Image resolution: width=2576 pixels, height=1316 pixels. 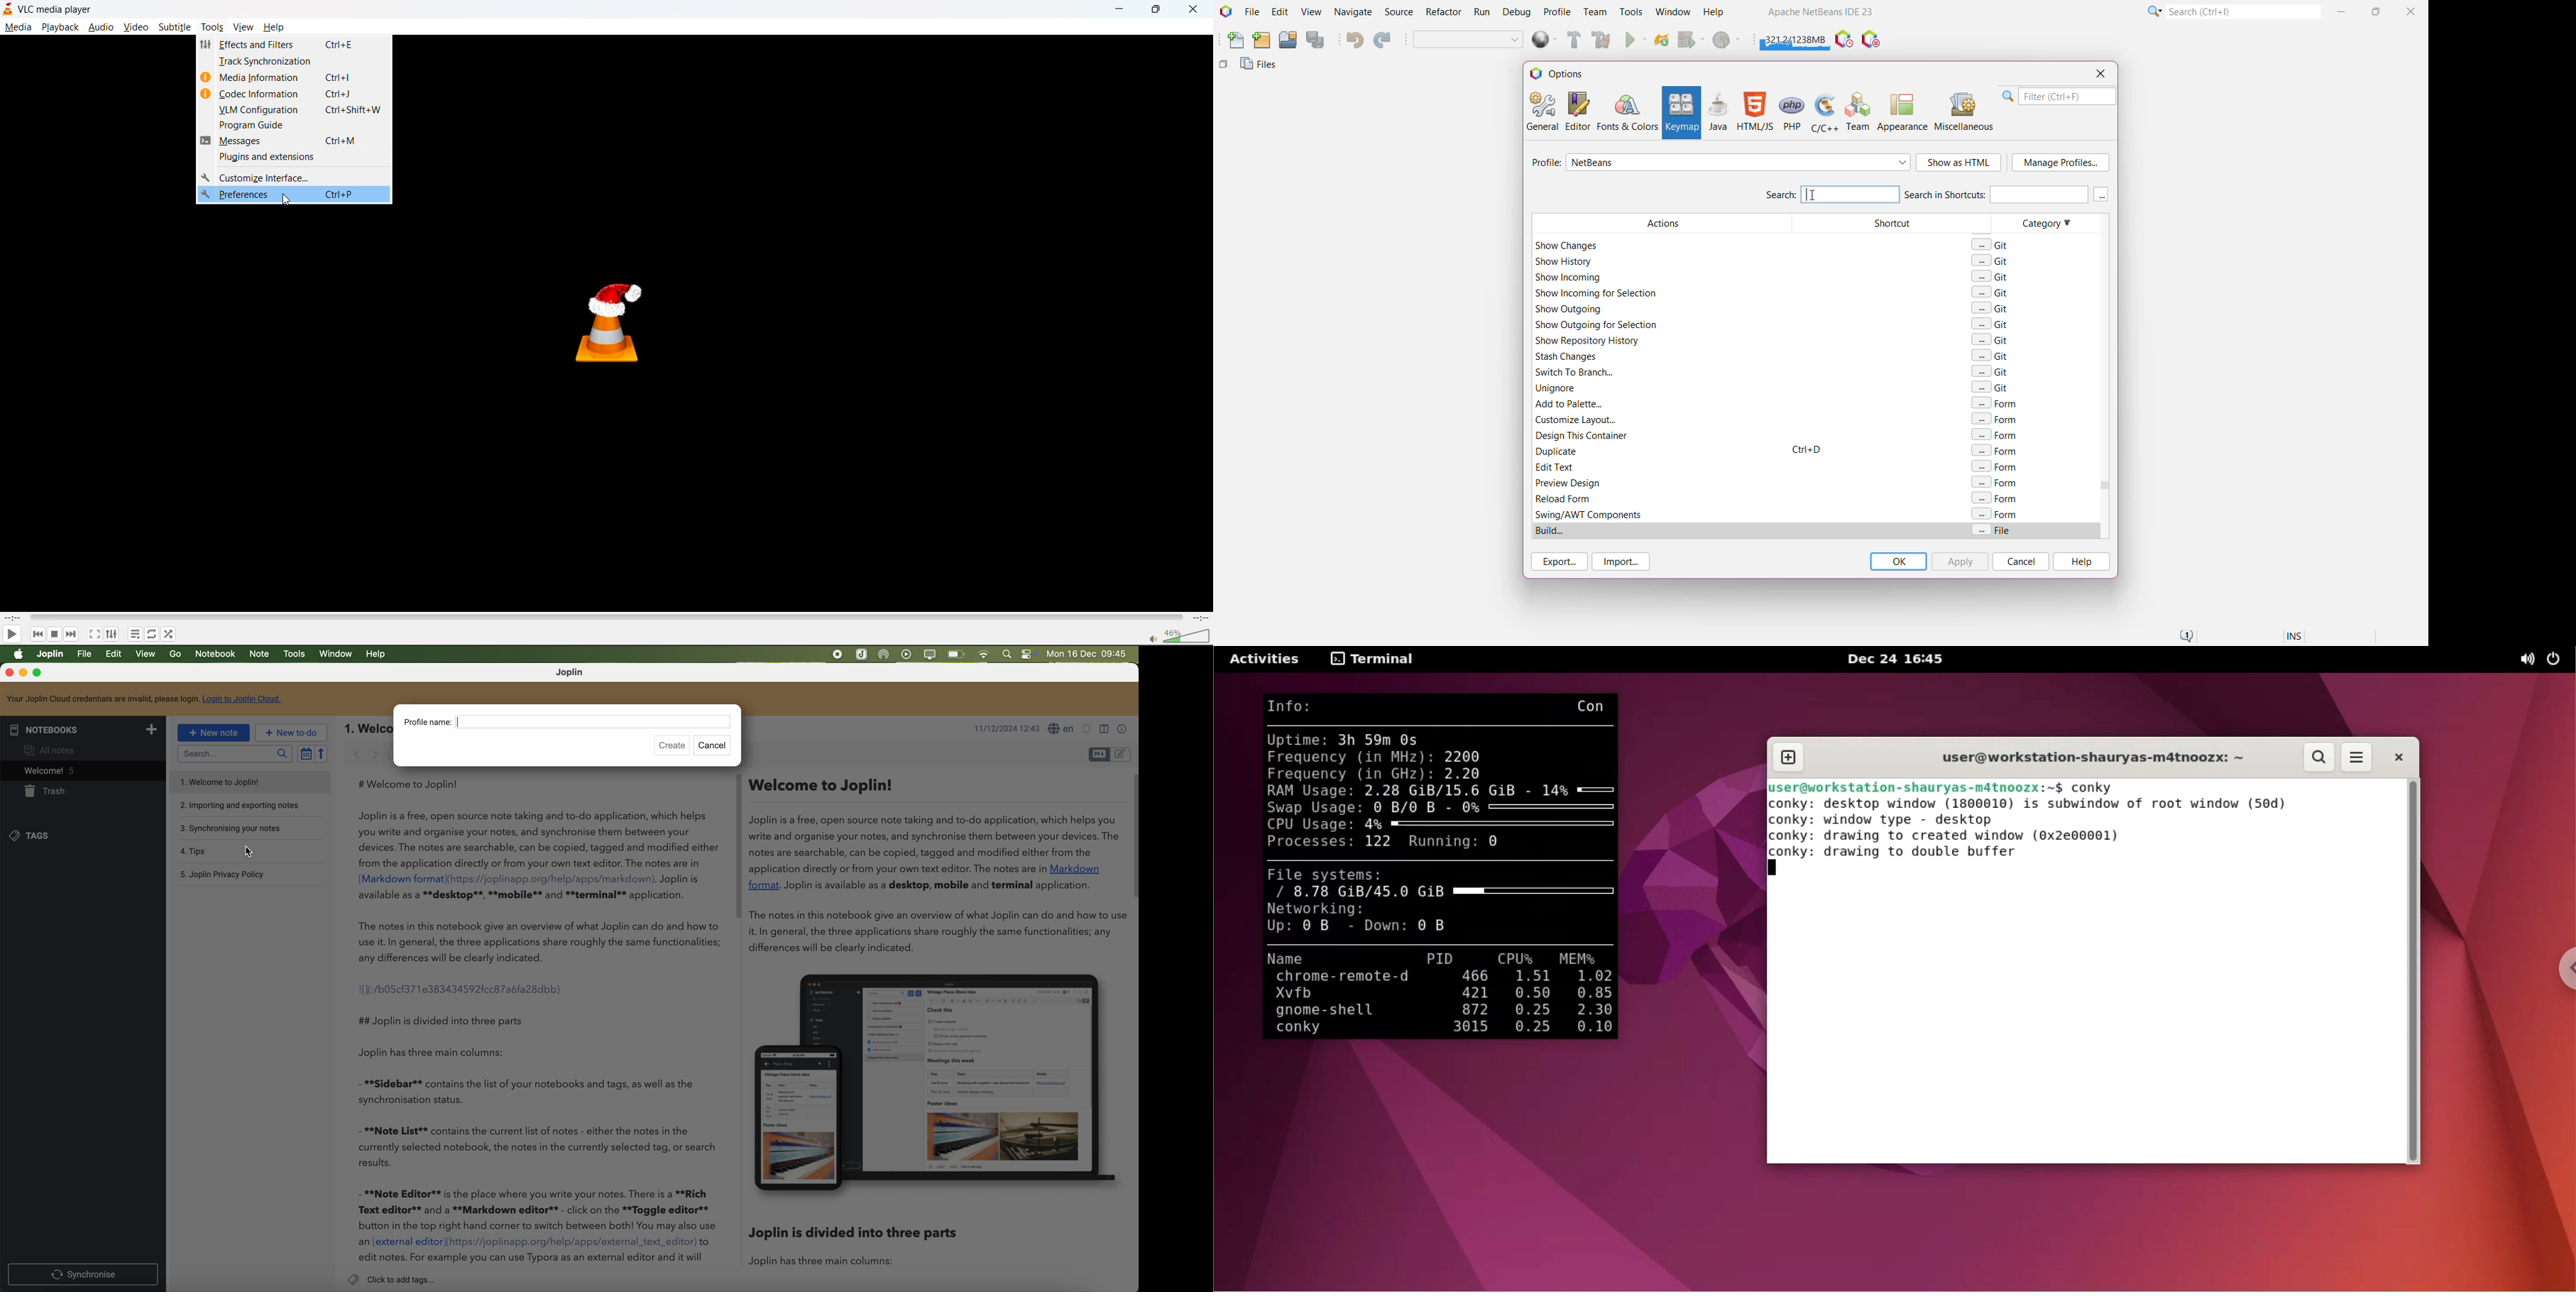 I want to click on toggle editors, so click(x=1097, y=755).